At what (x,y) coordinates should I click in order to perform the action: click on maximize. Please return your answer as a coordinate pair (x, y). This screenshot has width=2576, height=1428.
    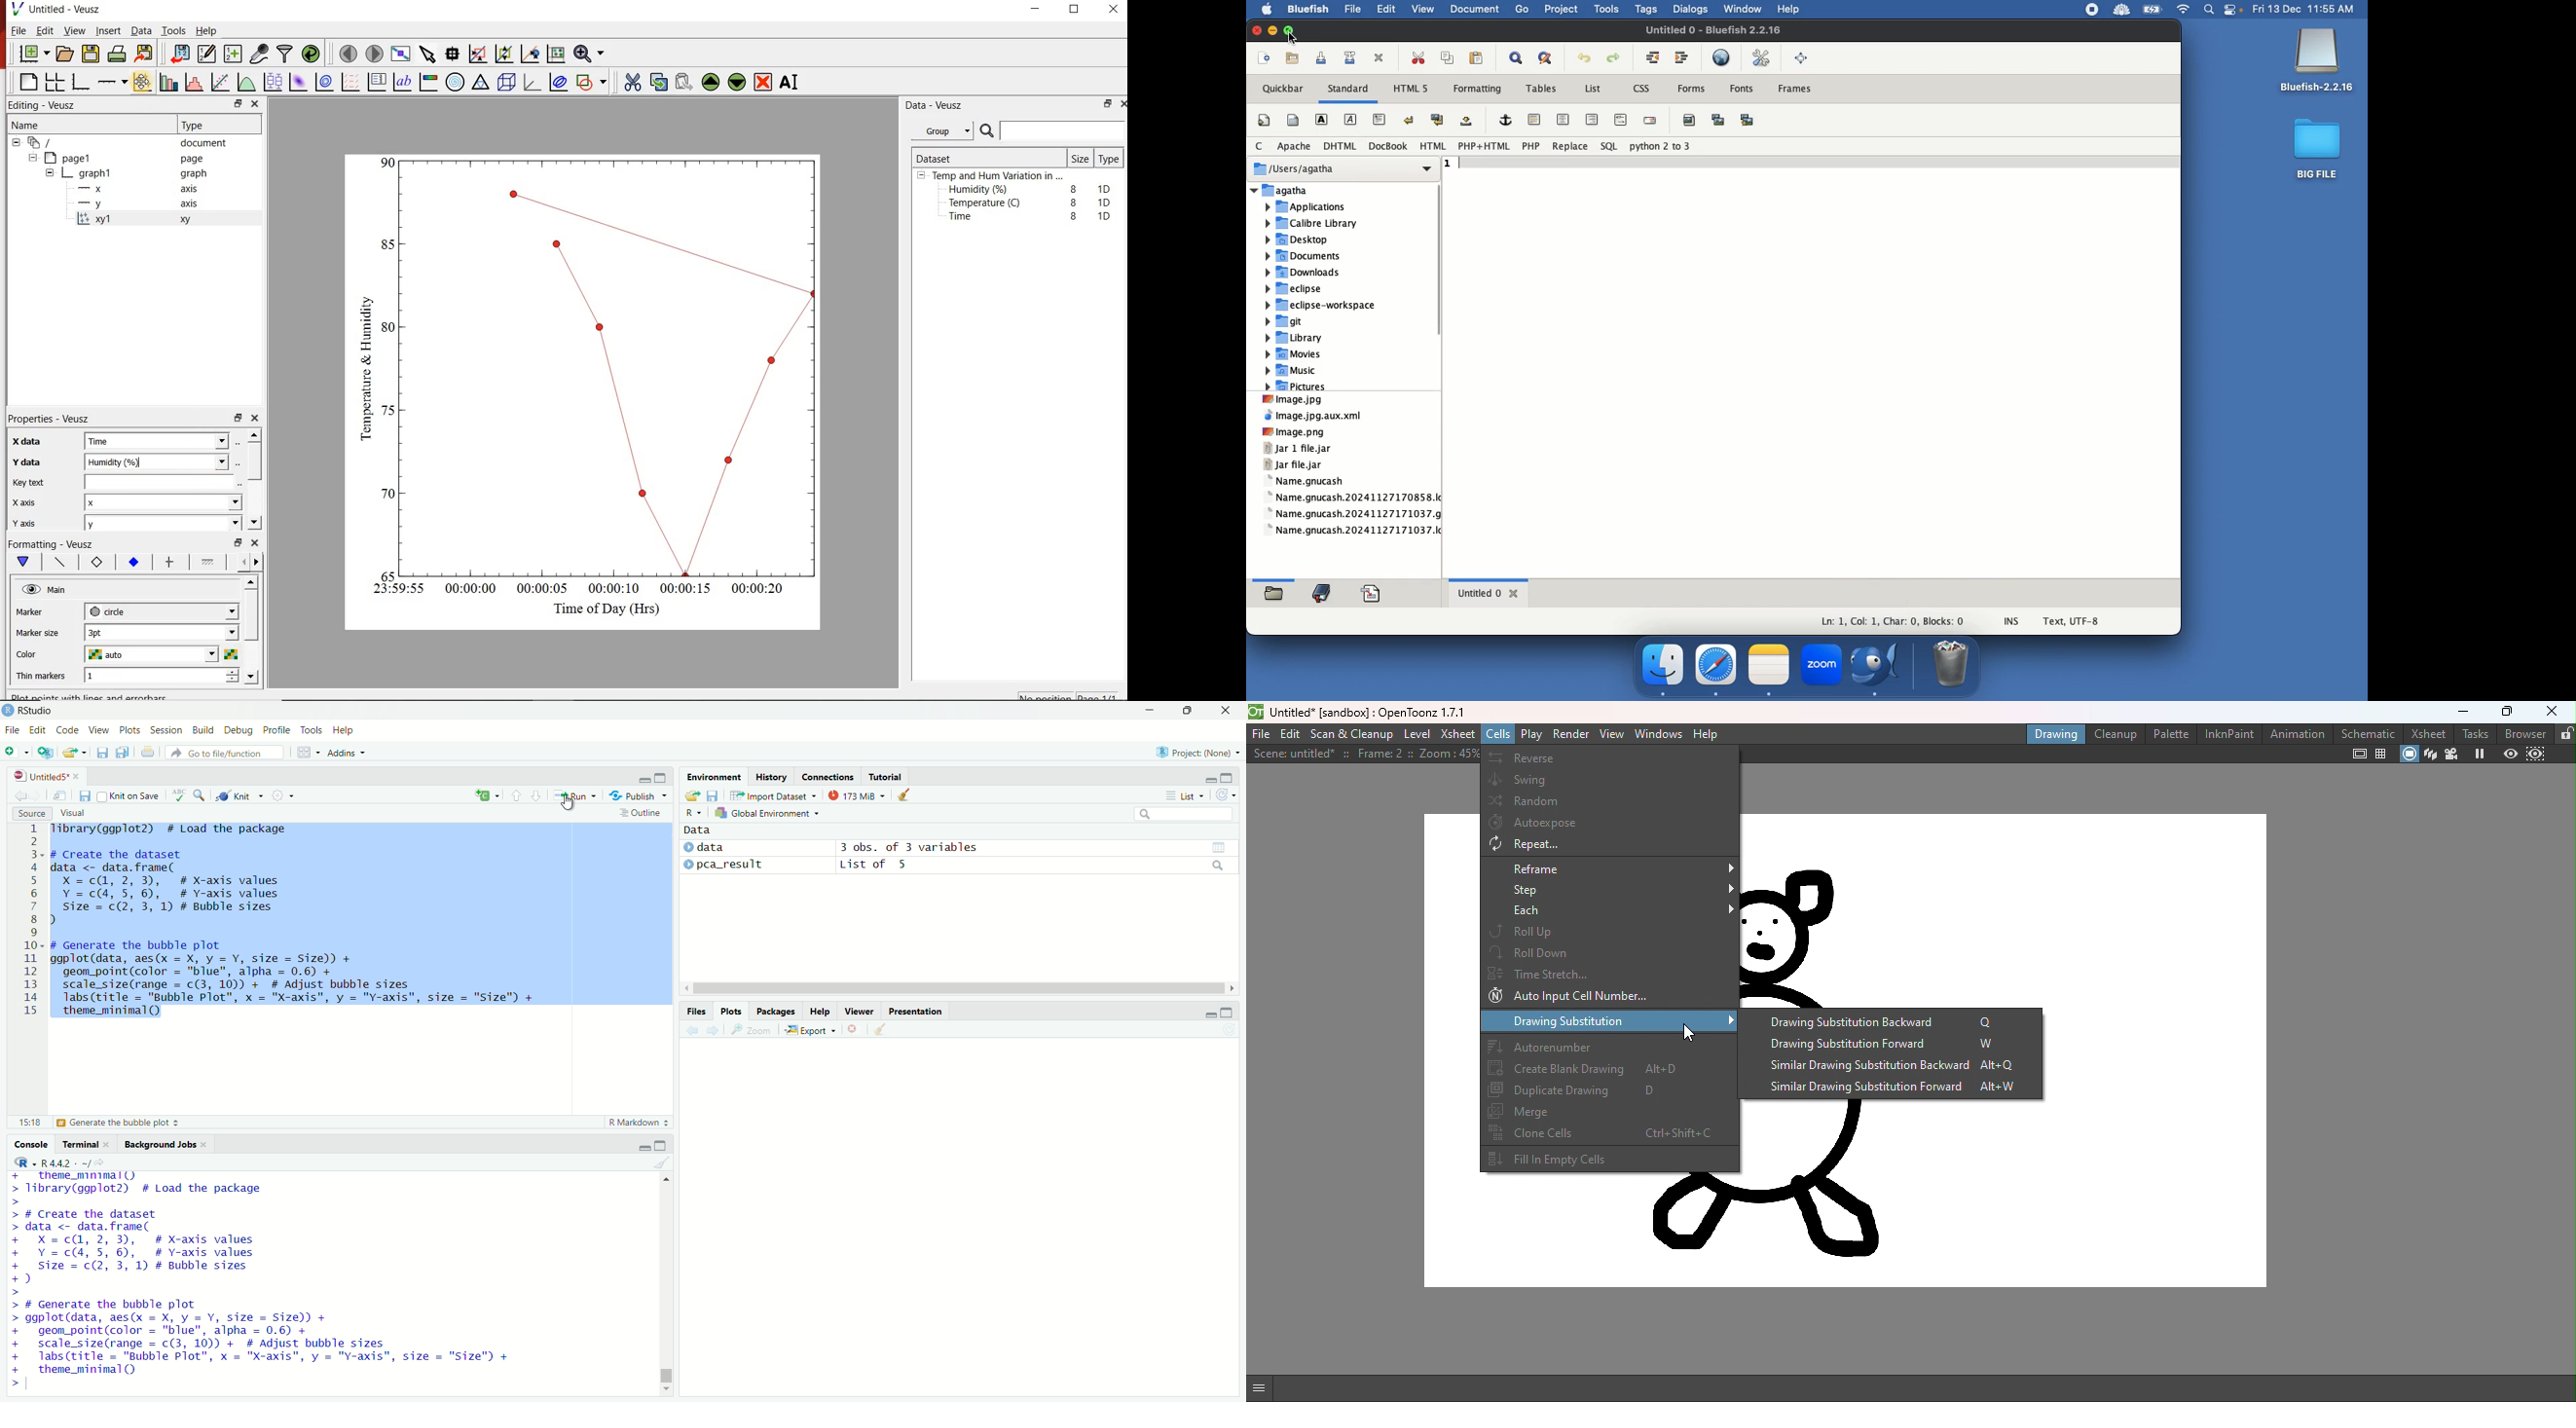
    Looking at the image, I should click on (663, 776).